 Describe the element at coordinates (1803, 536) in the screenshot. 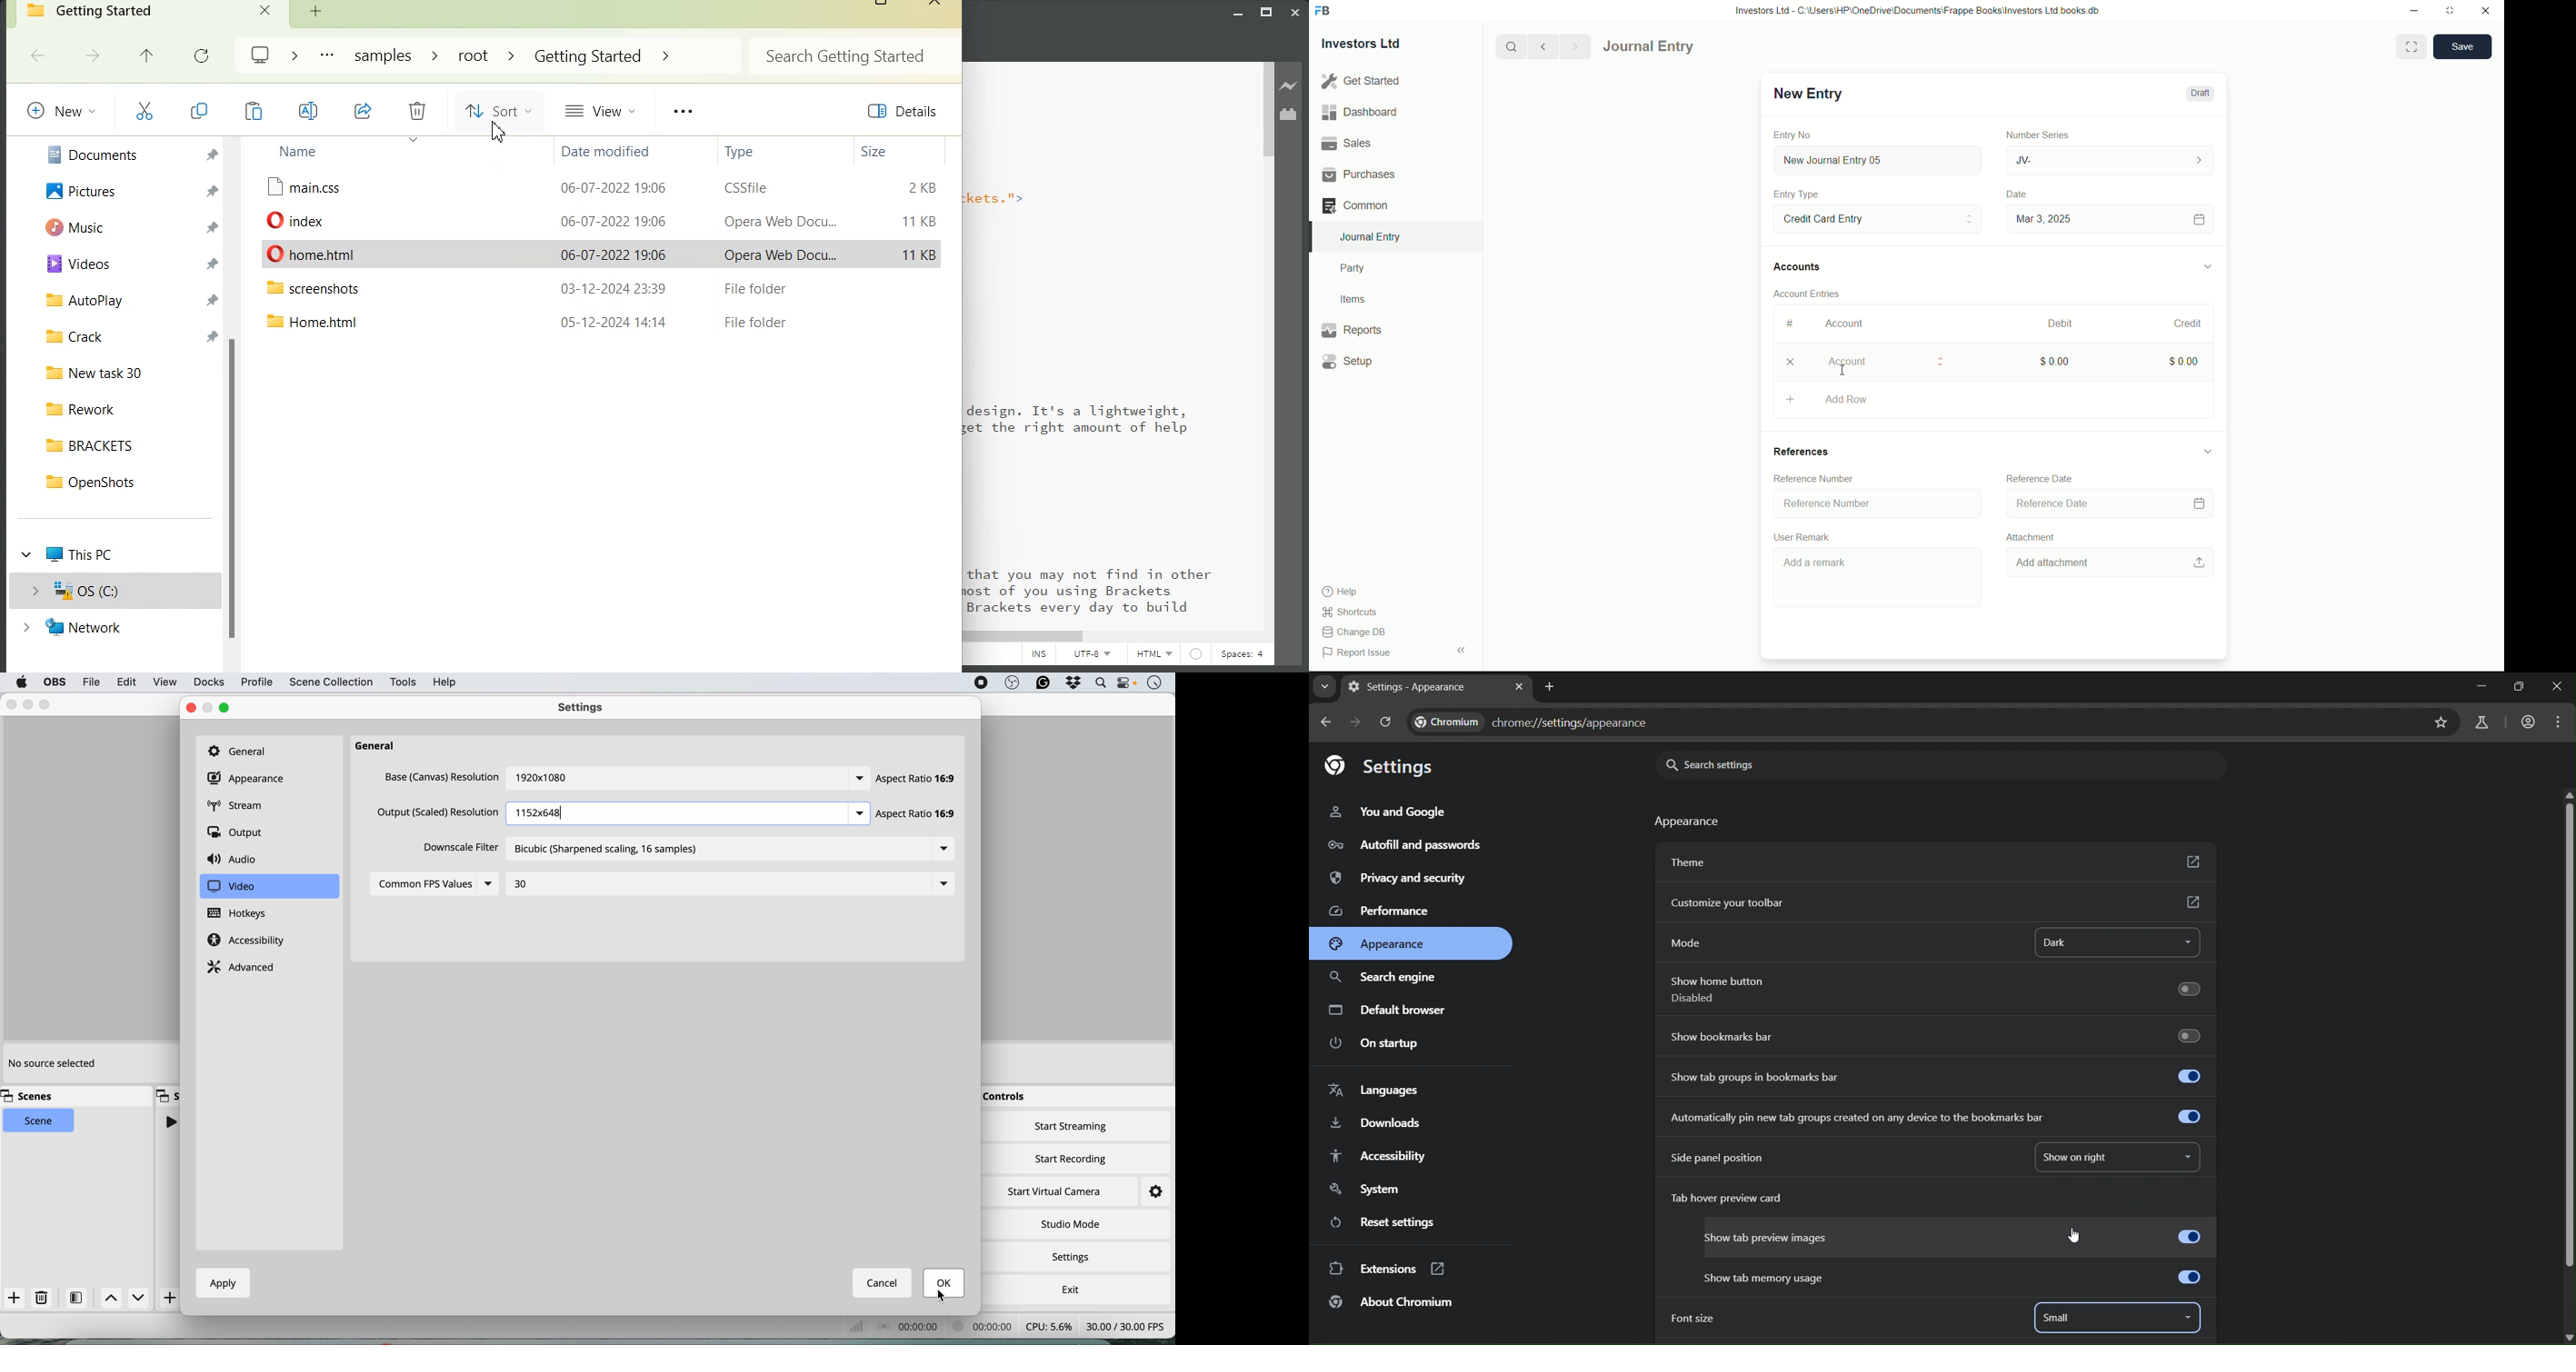

I see `User Remark` at that location.